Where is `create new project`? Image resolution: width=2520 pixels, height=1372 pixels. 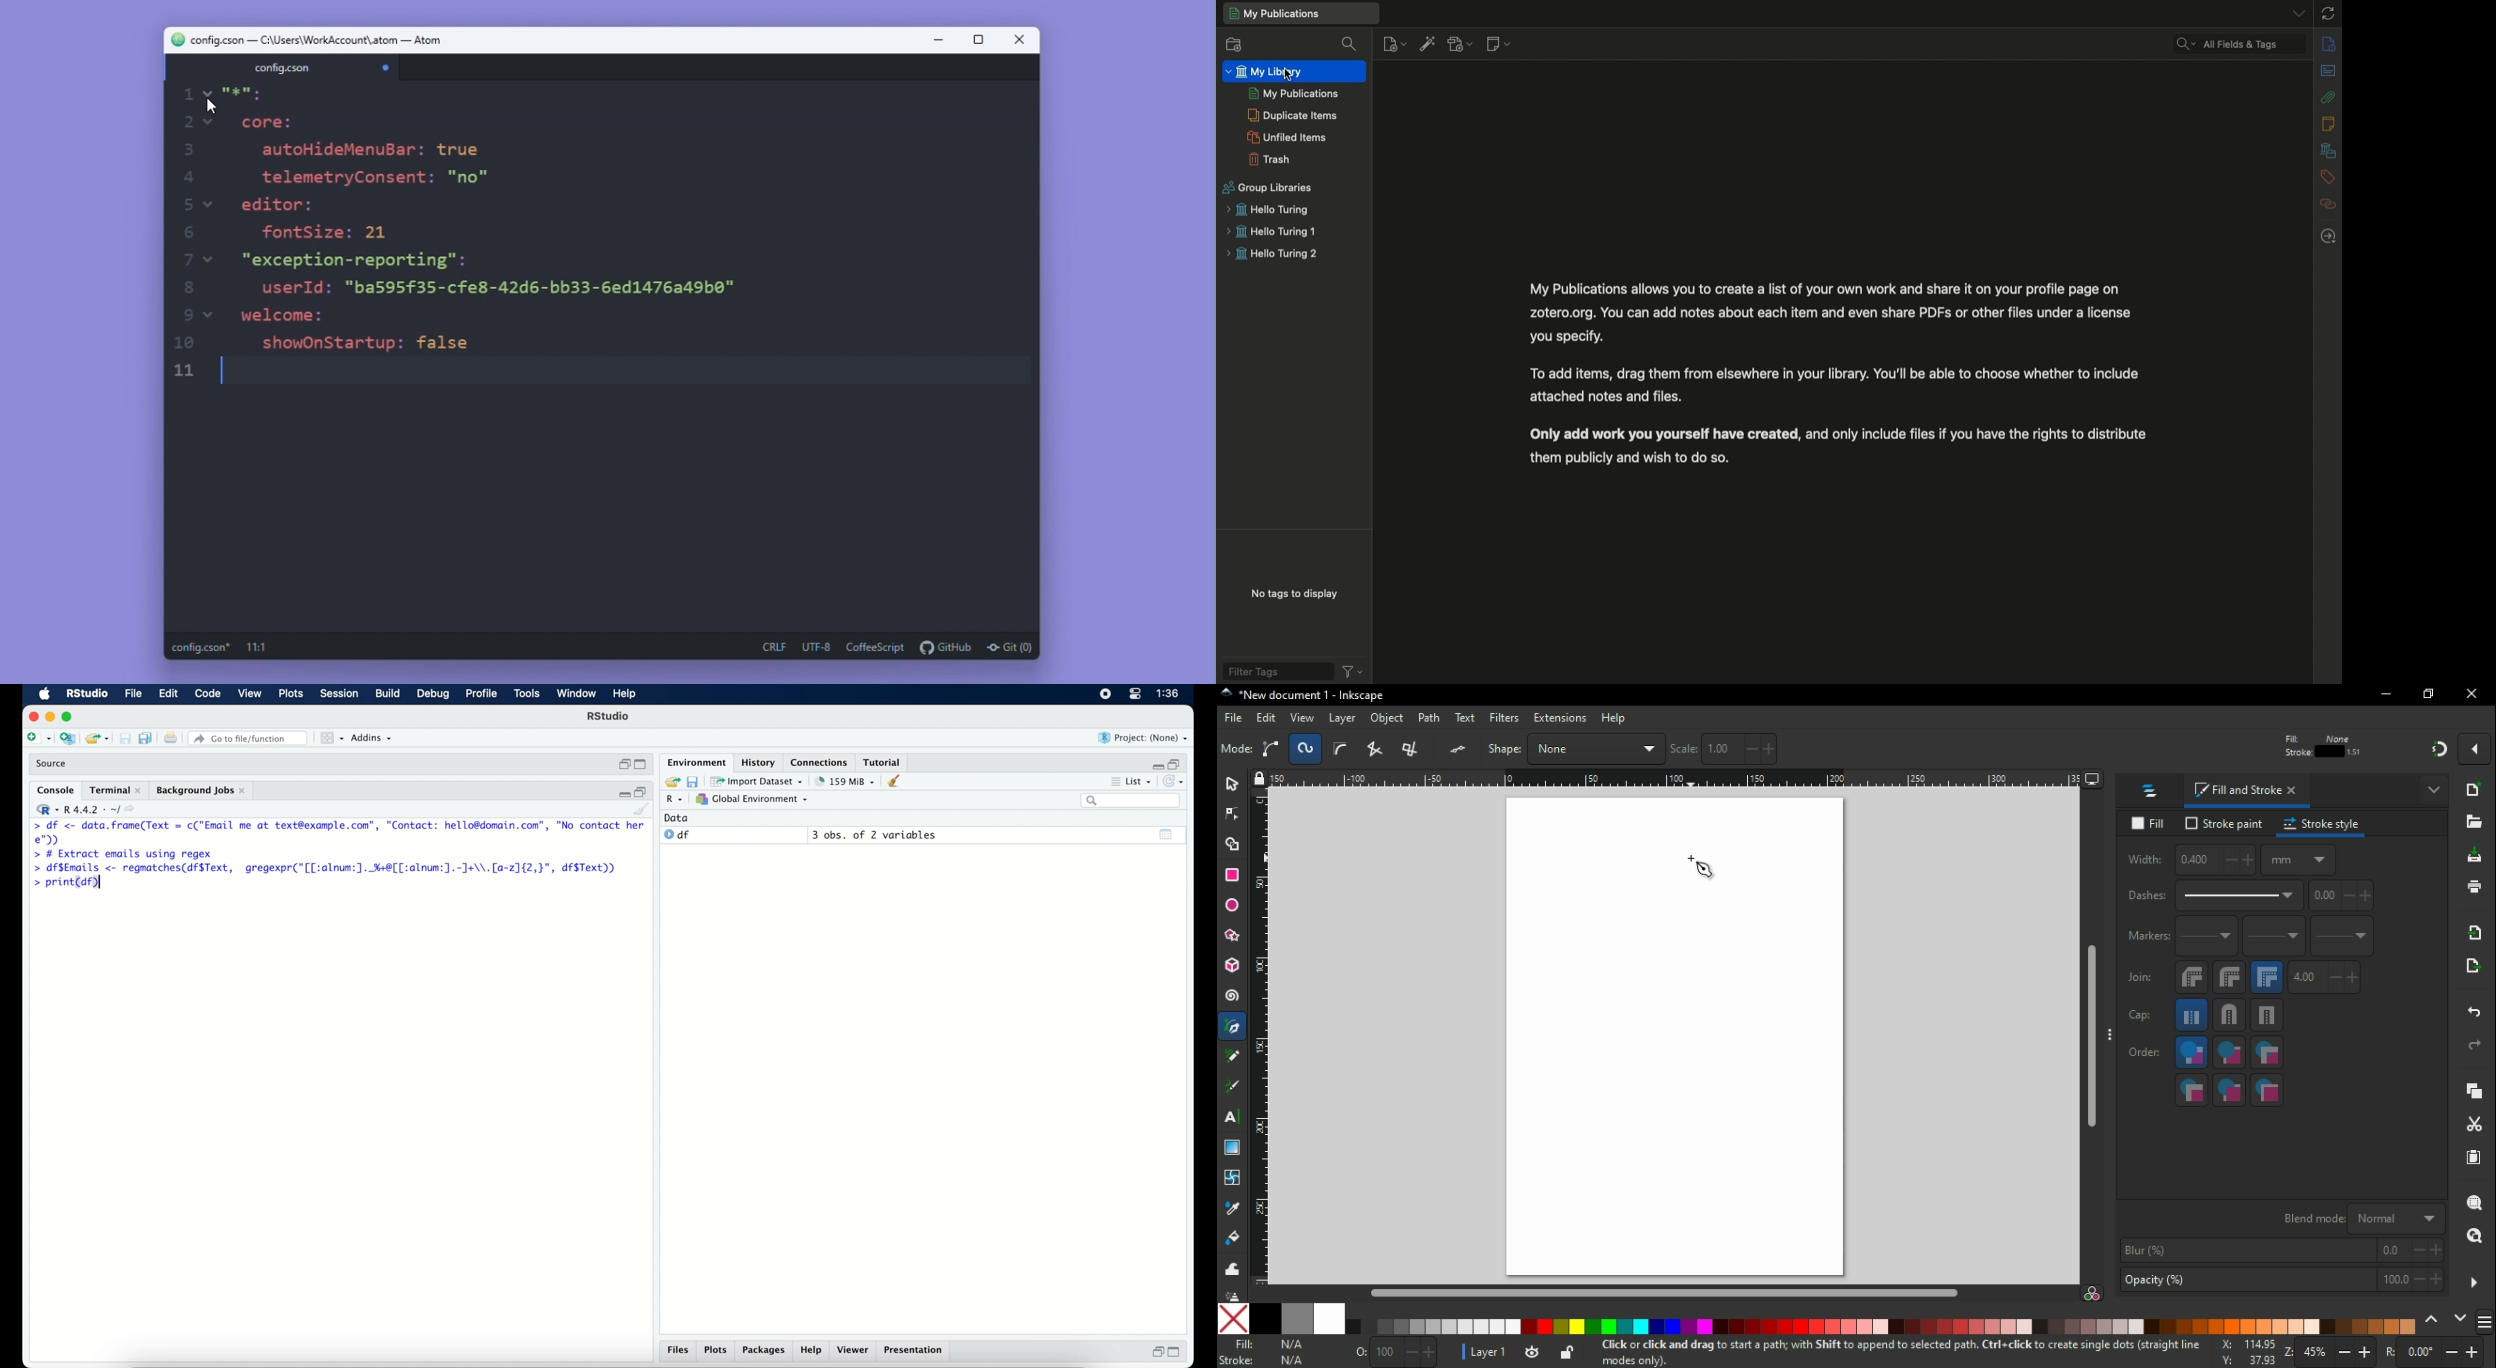
create new project is located at coordinates (67, 738).